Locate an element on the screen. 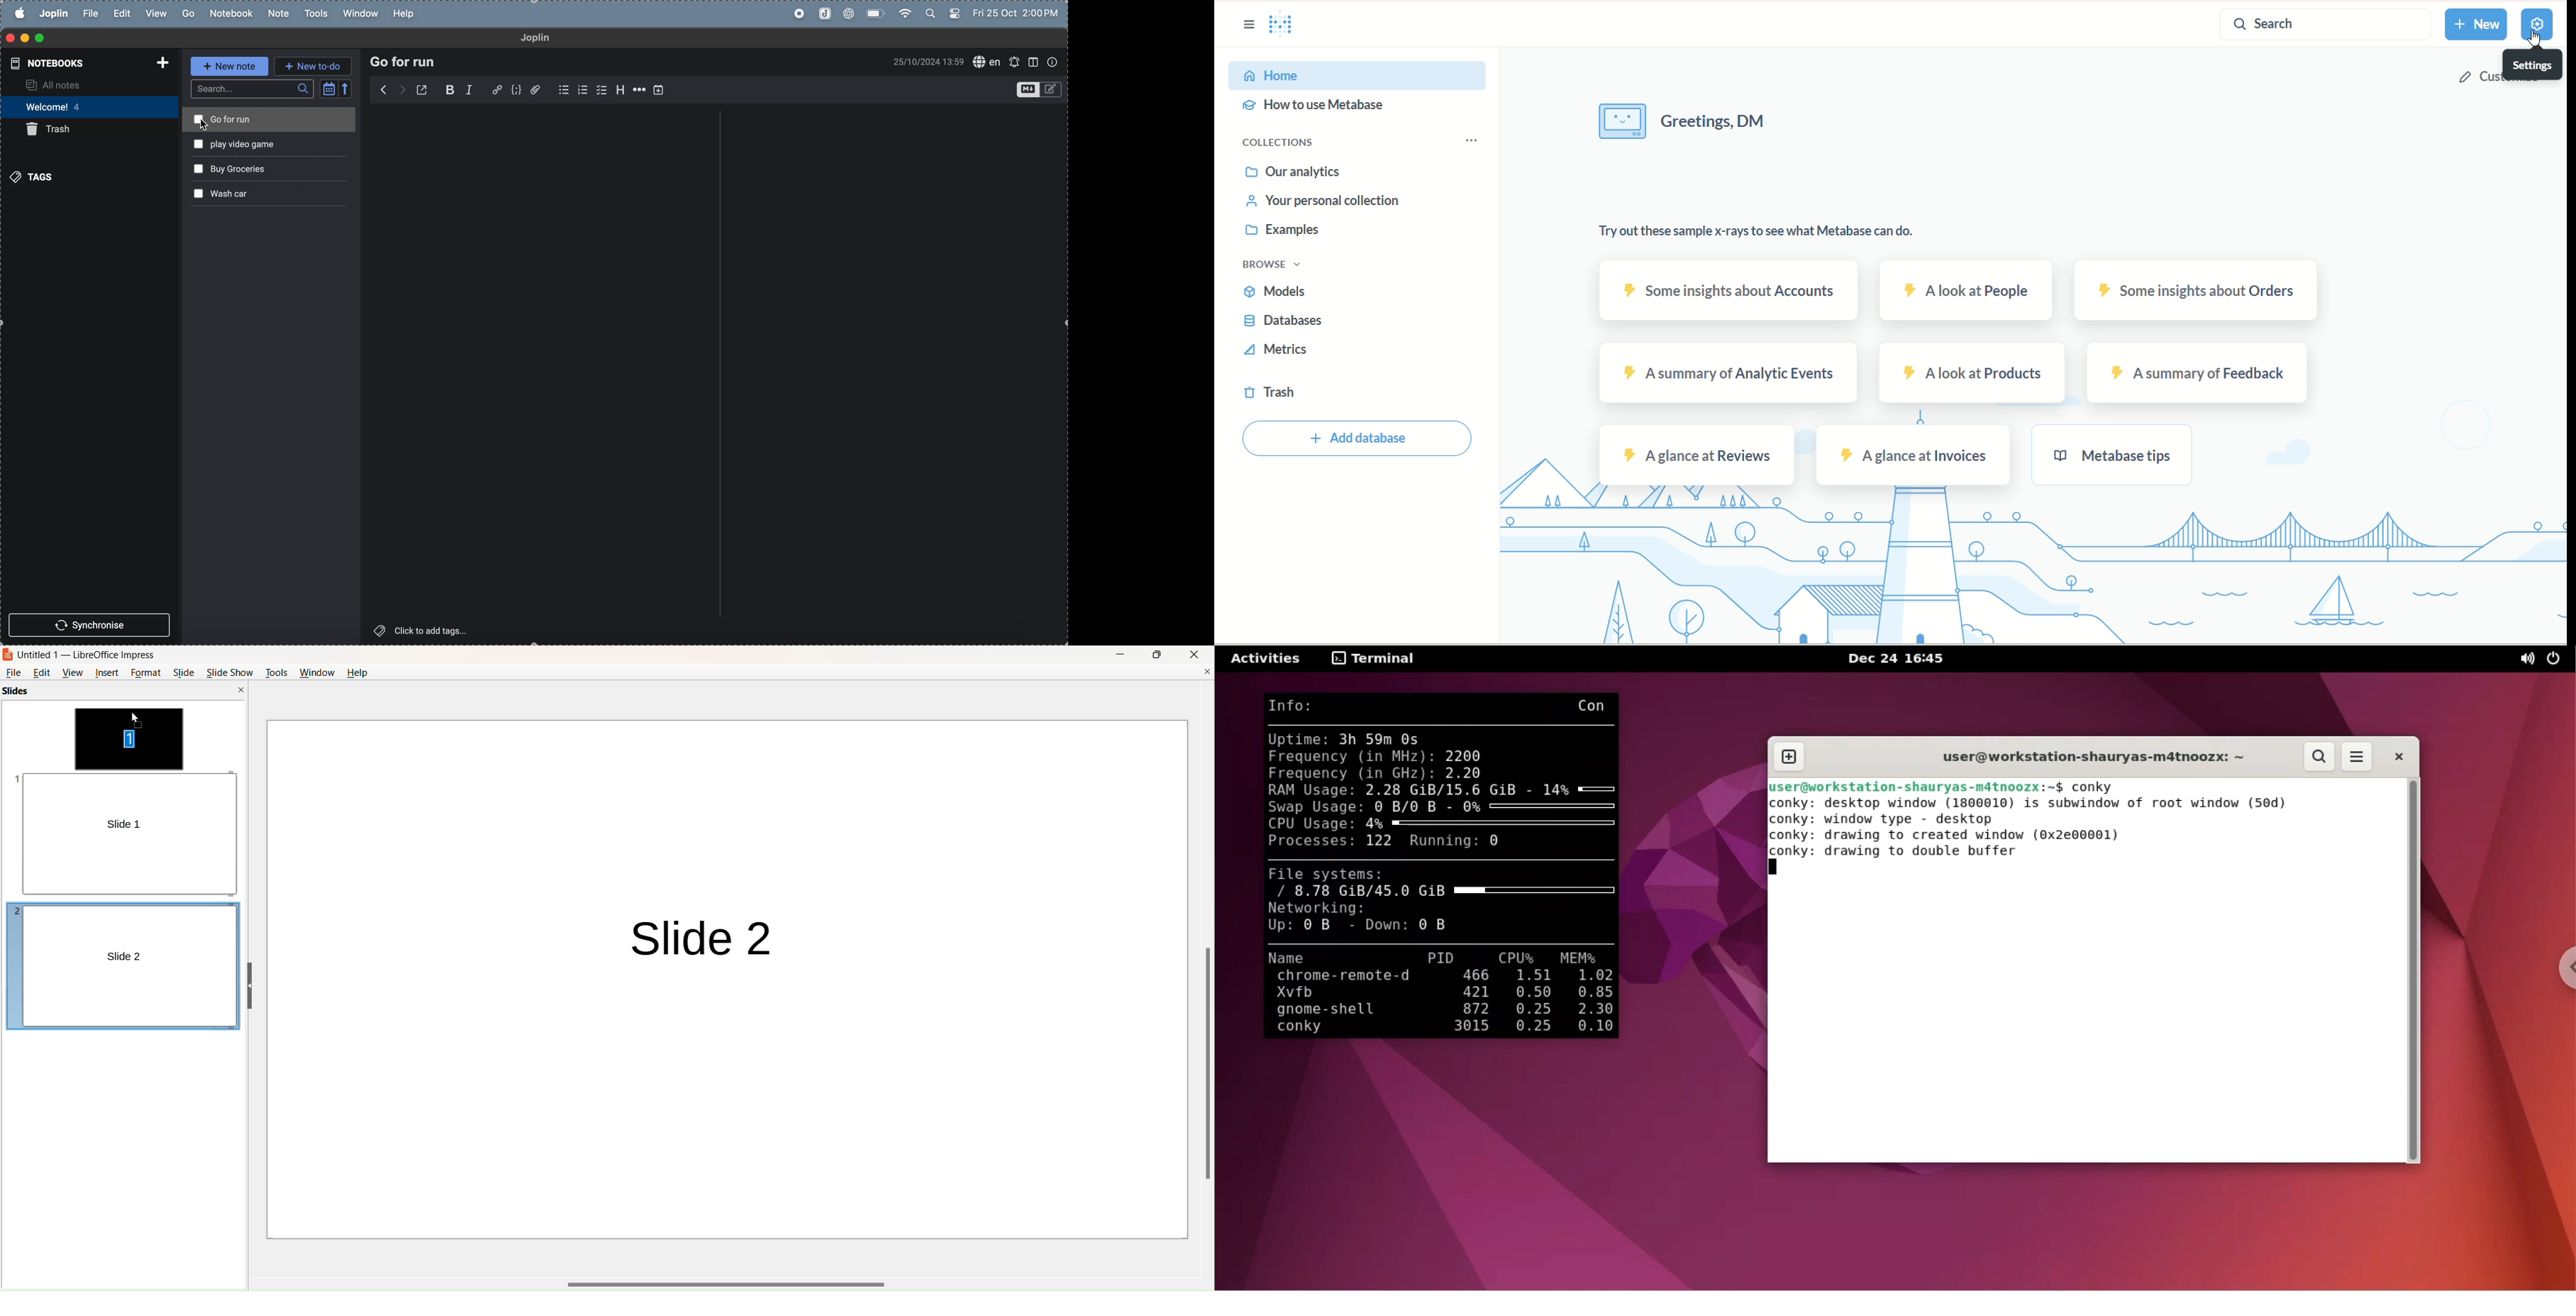 This screenshot has width=2576, height=1316. numbered list is located at coordinates (581, 90).